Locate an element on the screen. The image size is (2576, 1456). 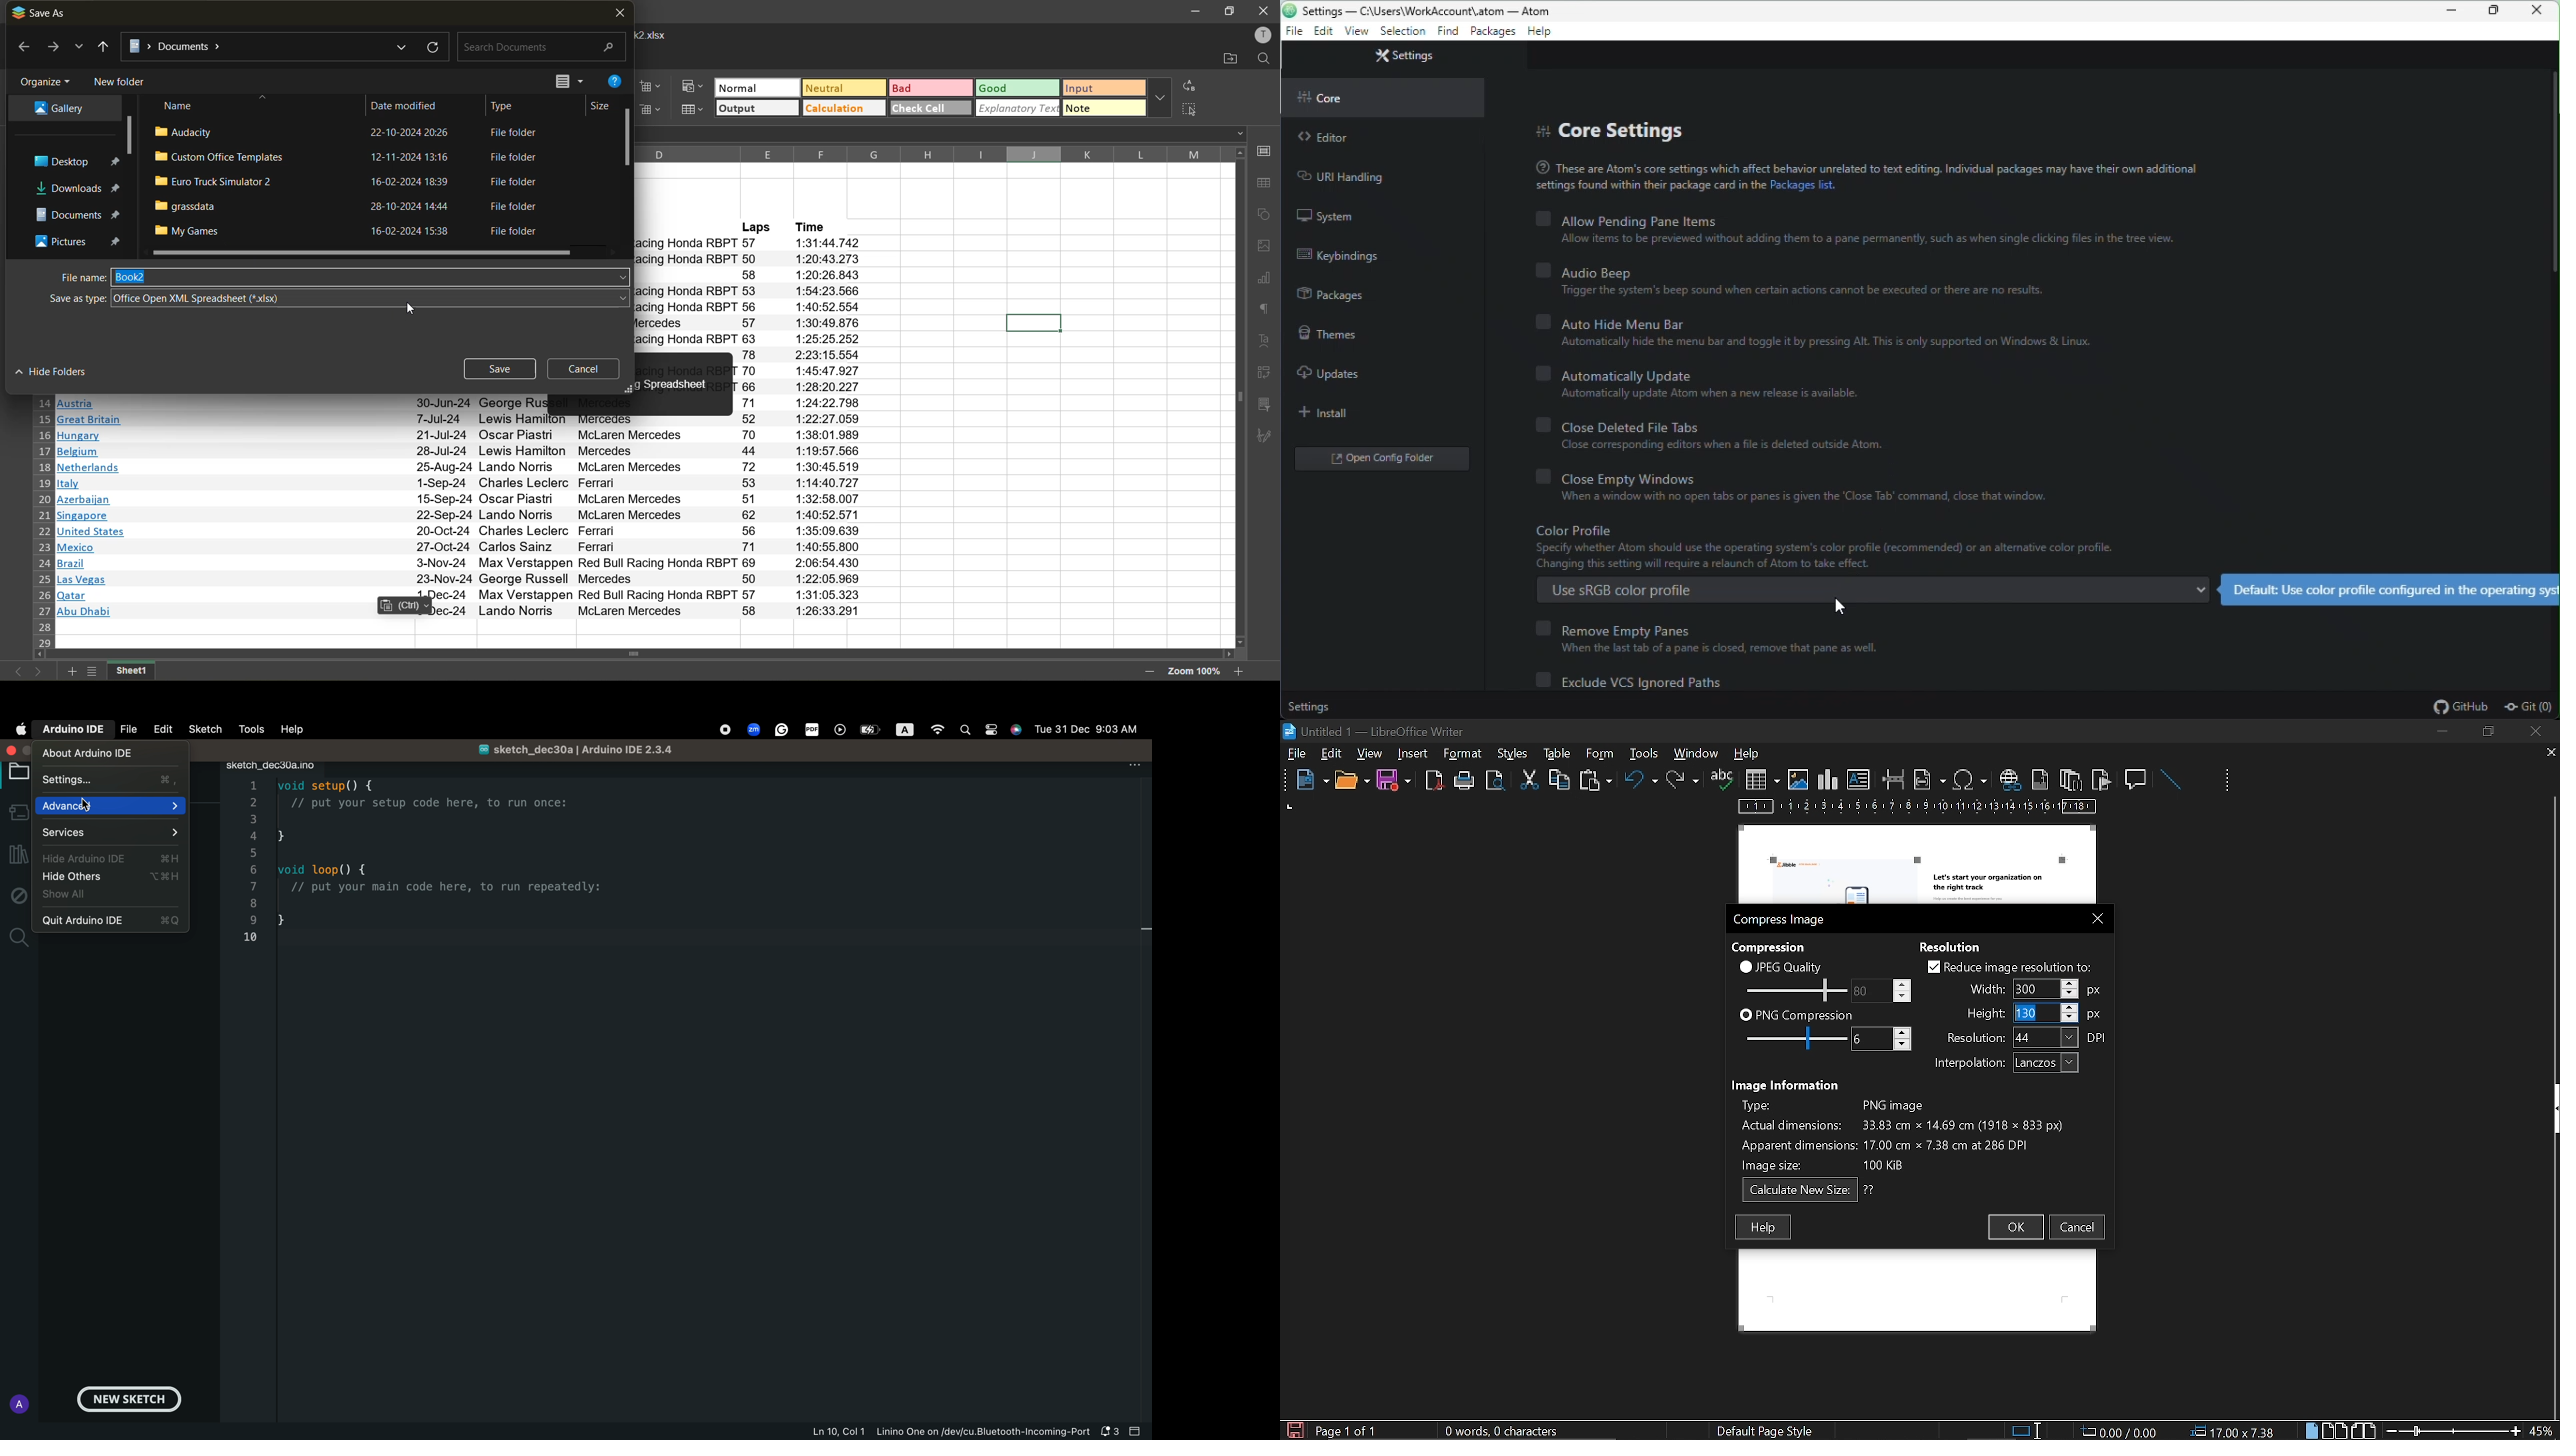
find is located at coordinates (1265, 59).